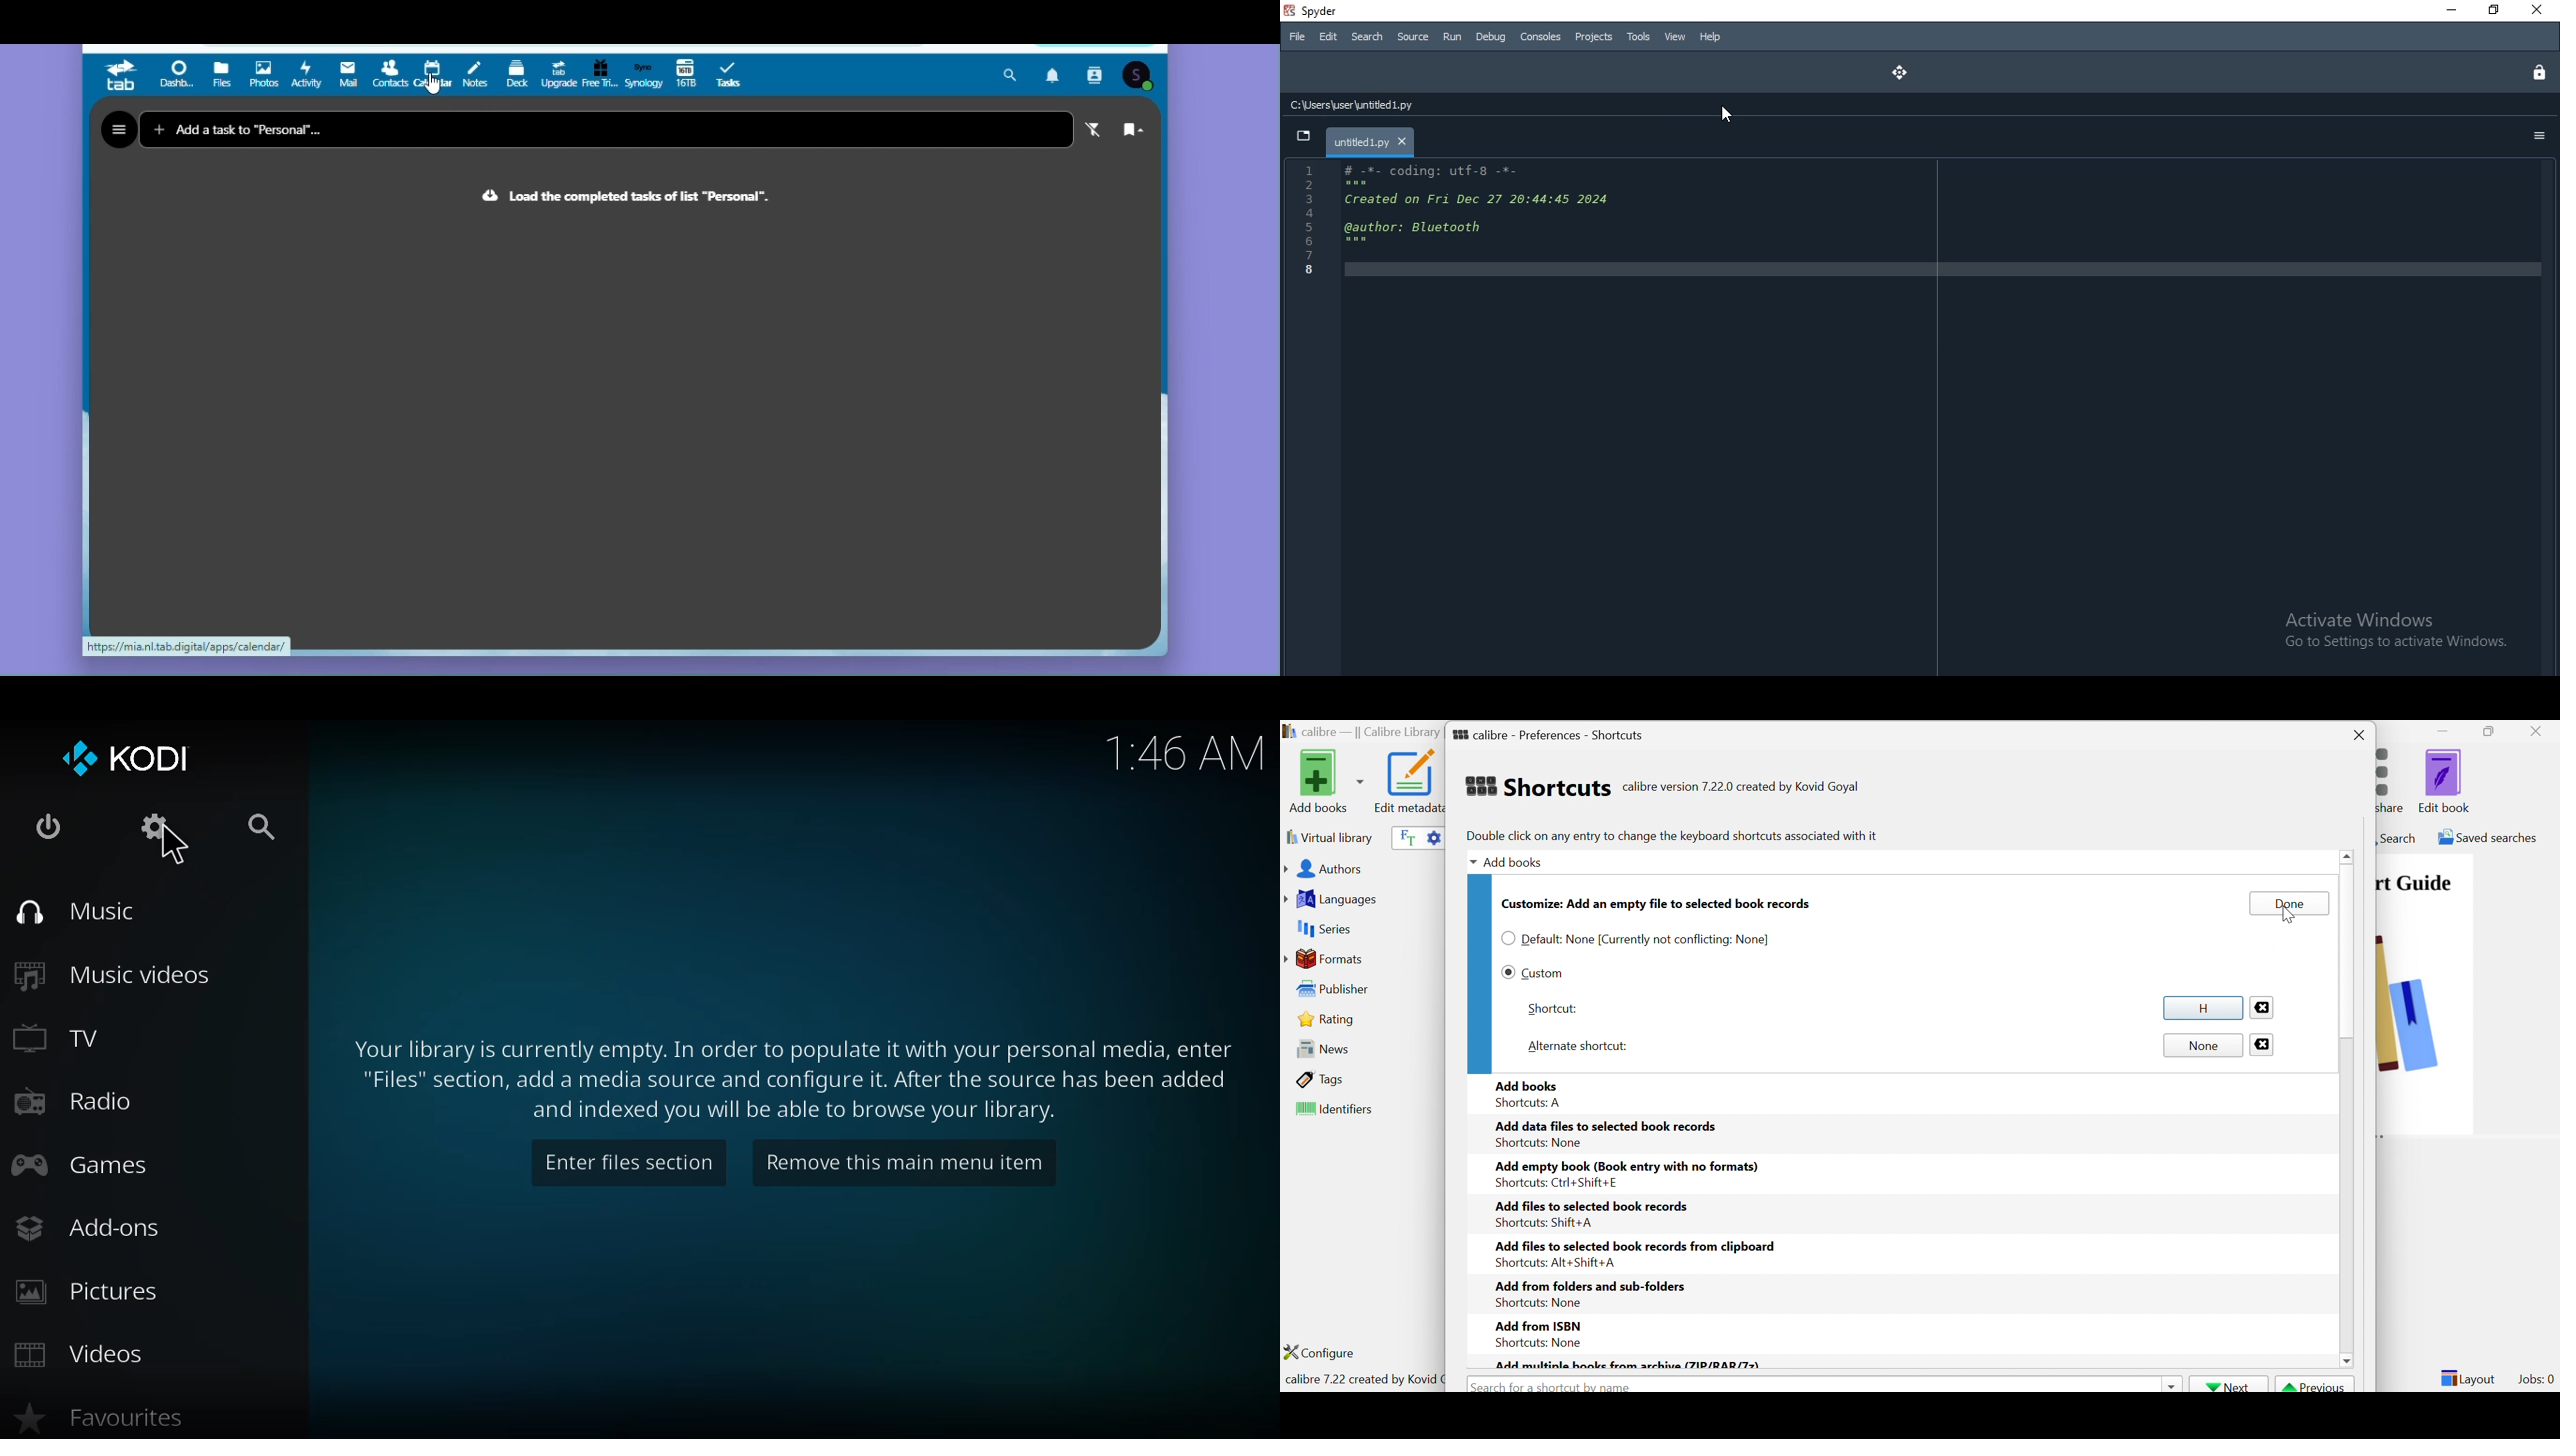 Image resolution: width=2576 pixels, height=1456 pixels. What do you see at coordinates (1507, 939) in the screenshot?
I see `Checkbox` at bounding box center [1507, 939].